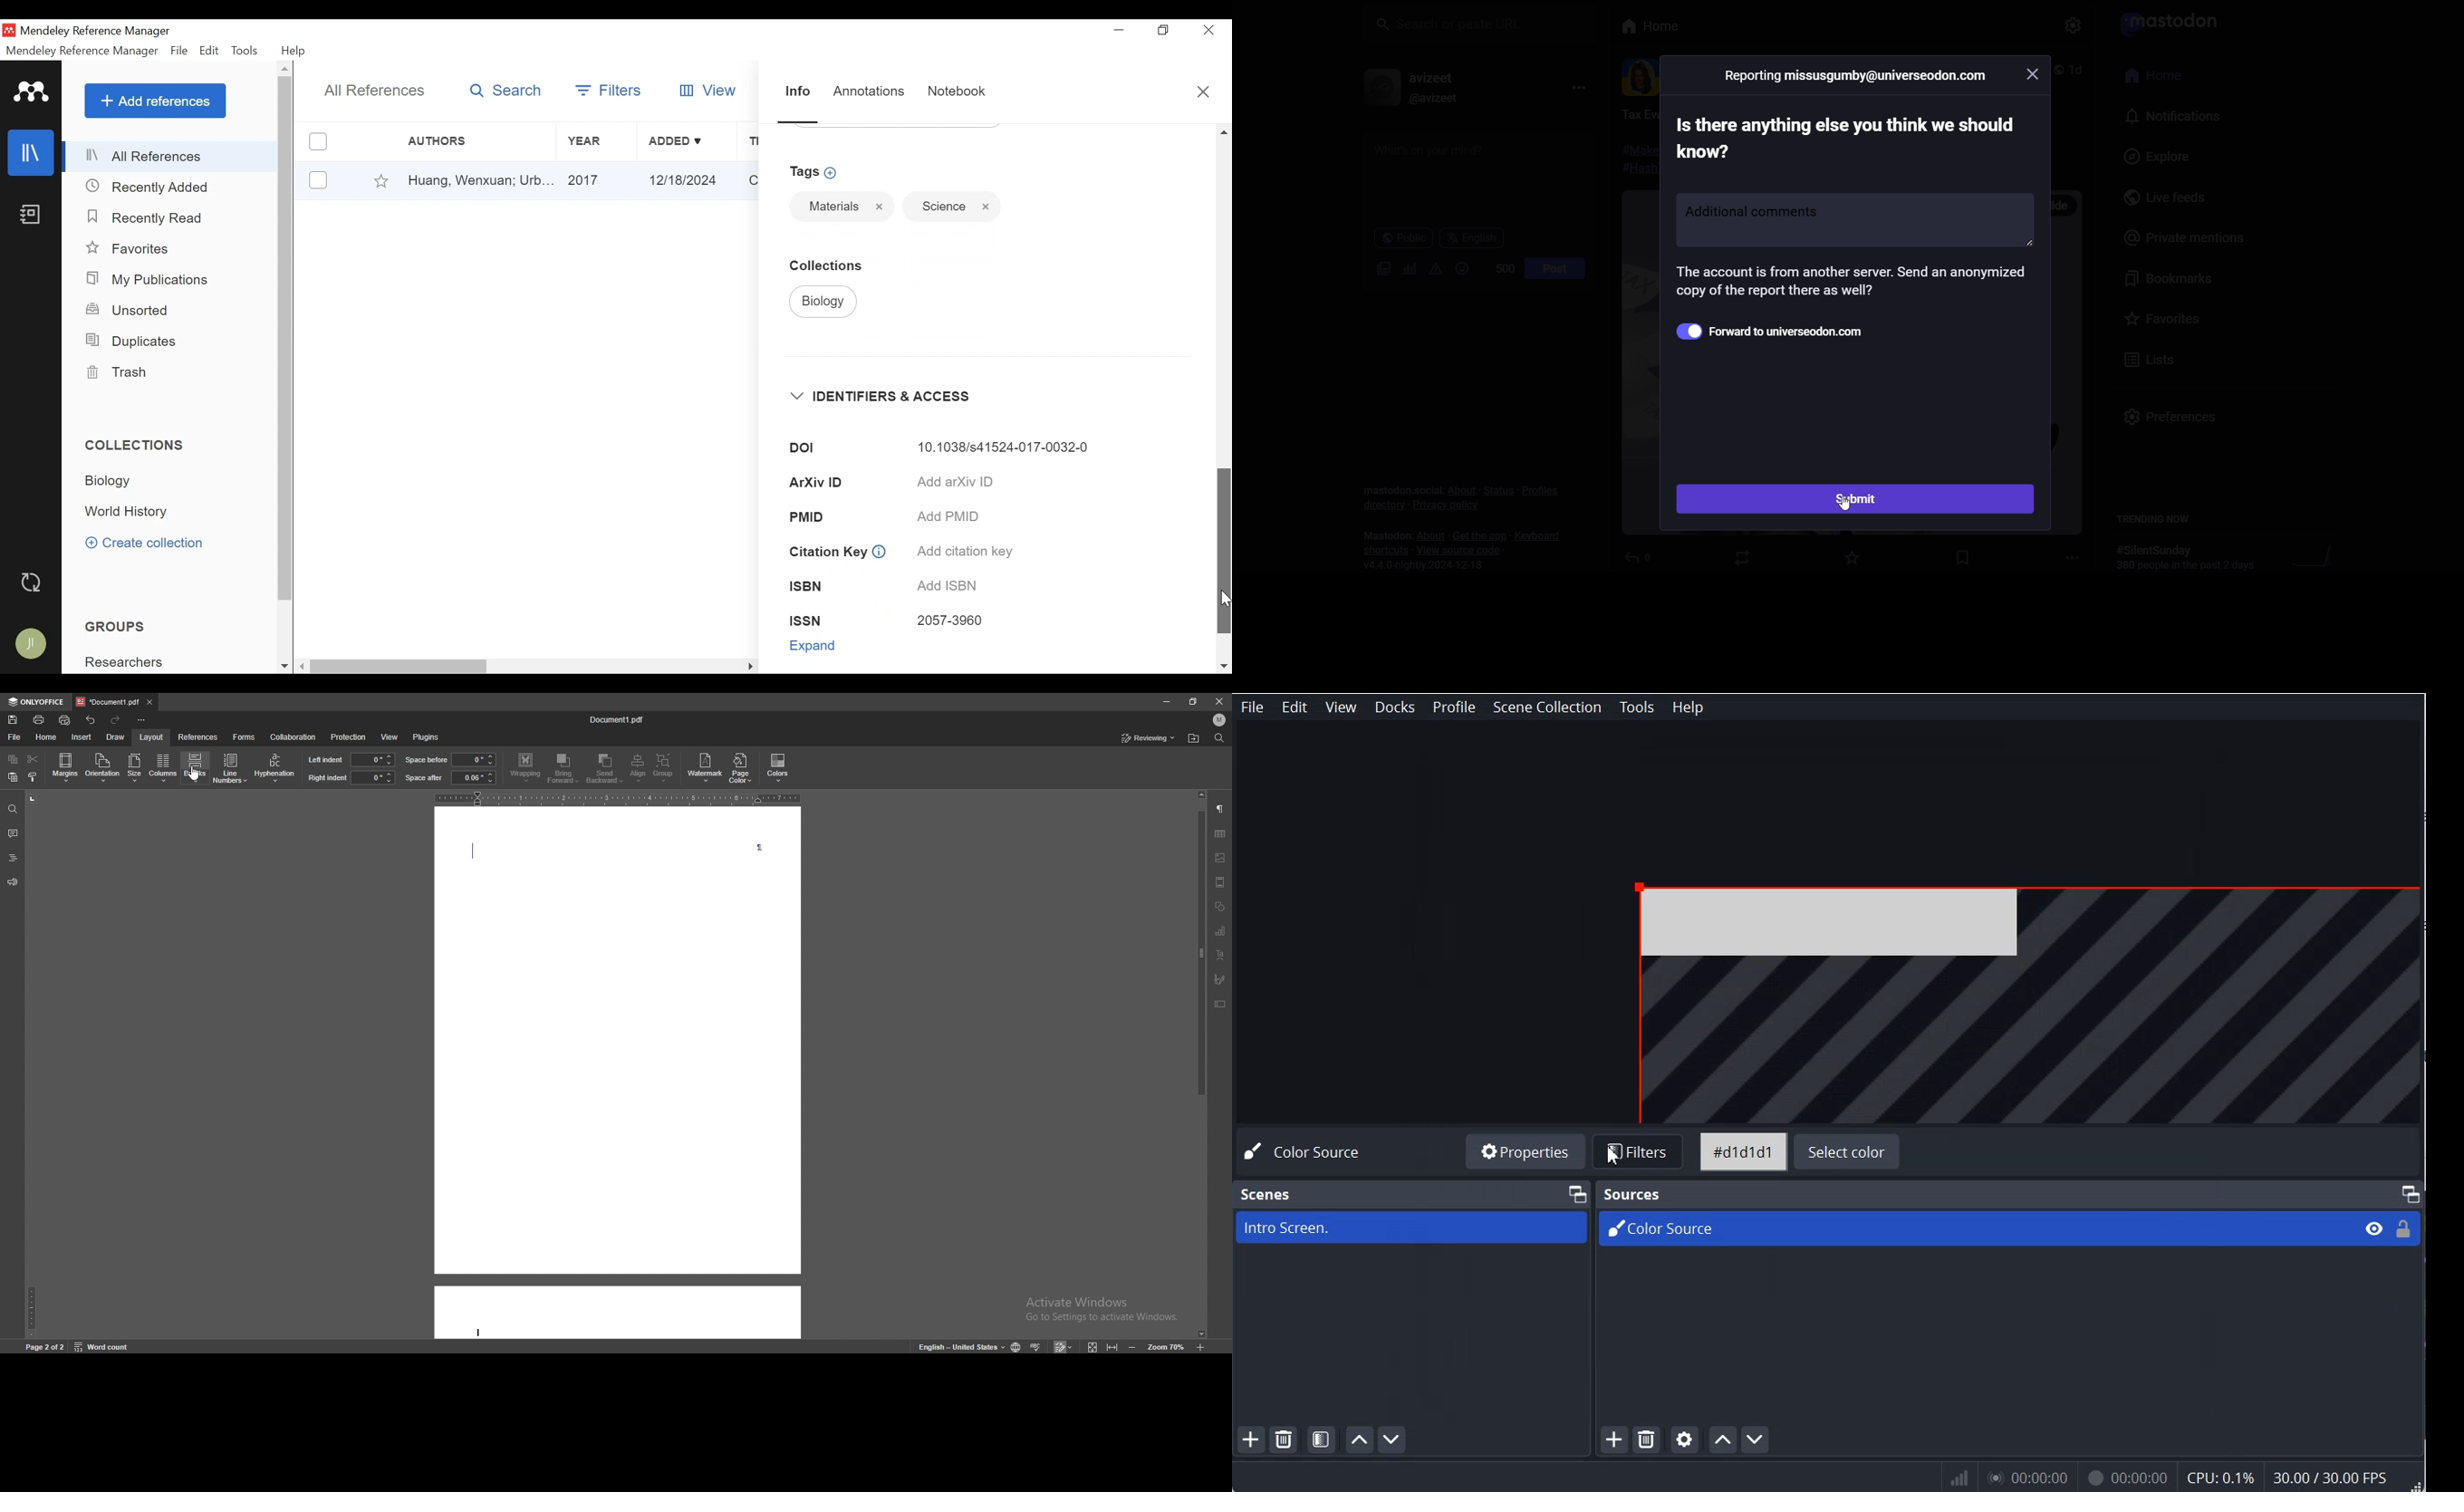 This screenshot has width=2464, height=1512. I want to click on Vertical Scroll bar, so click(1222, 550).